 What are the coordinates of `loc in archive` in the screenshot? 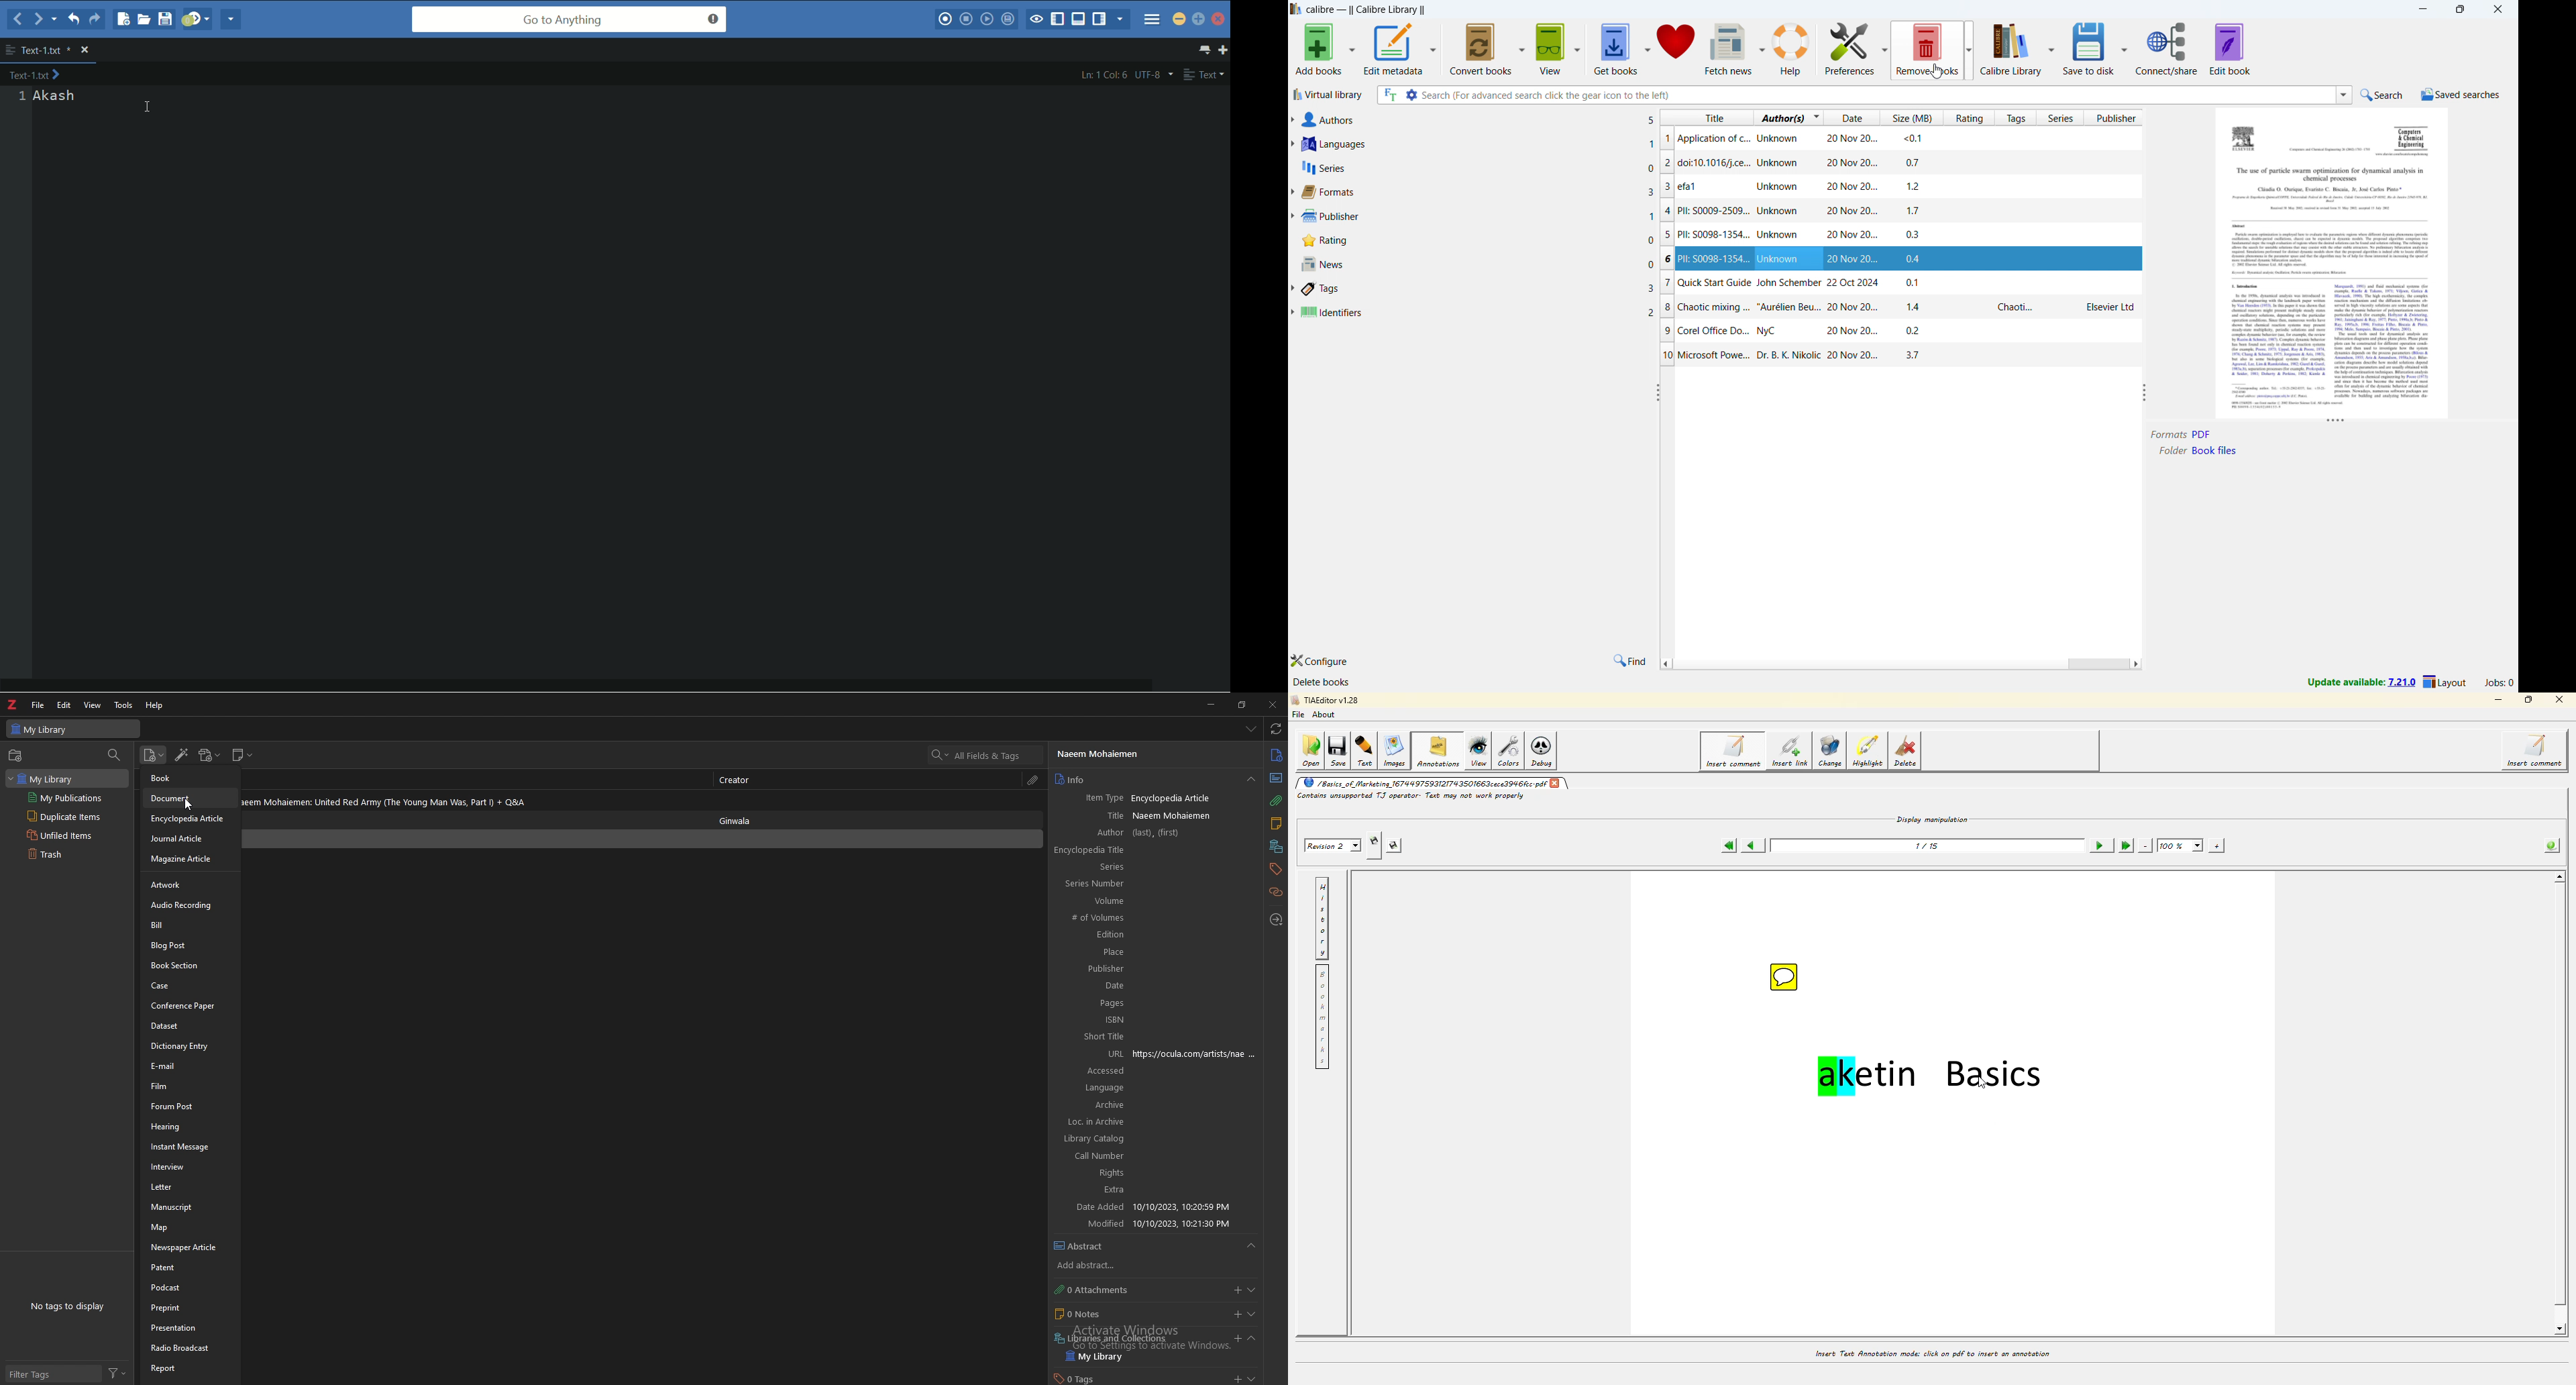 It's located at (1089, 1123).